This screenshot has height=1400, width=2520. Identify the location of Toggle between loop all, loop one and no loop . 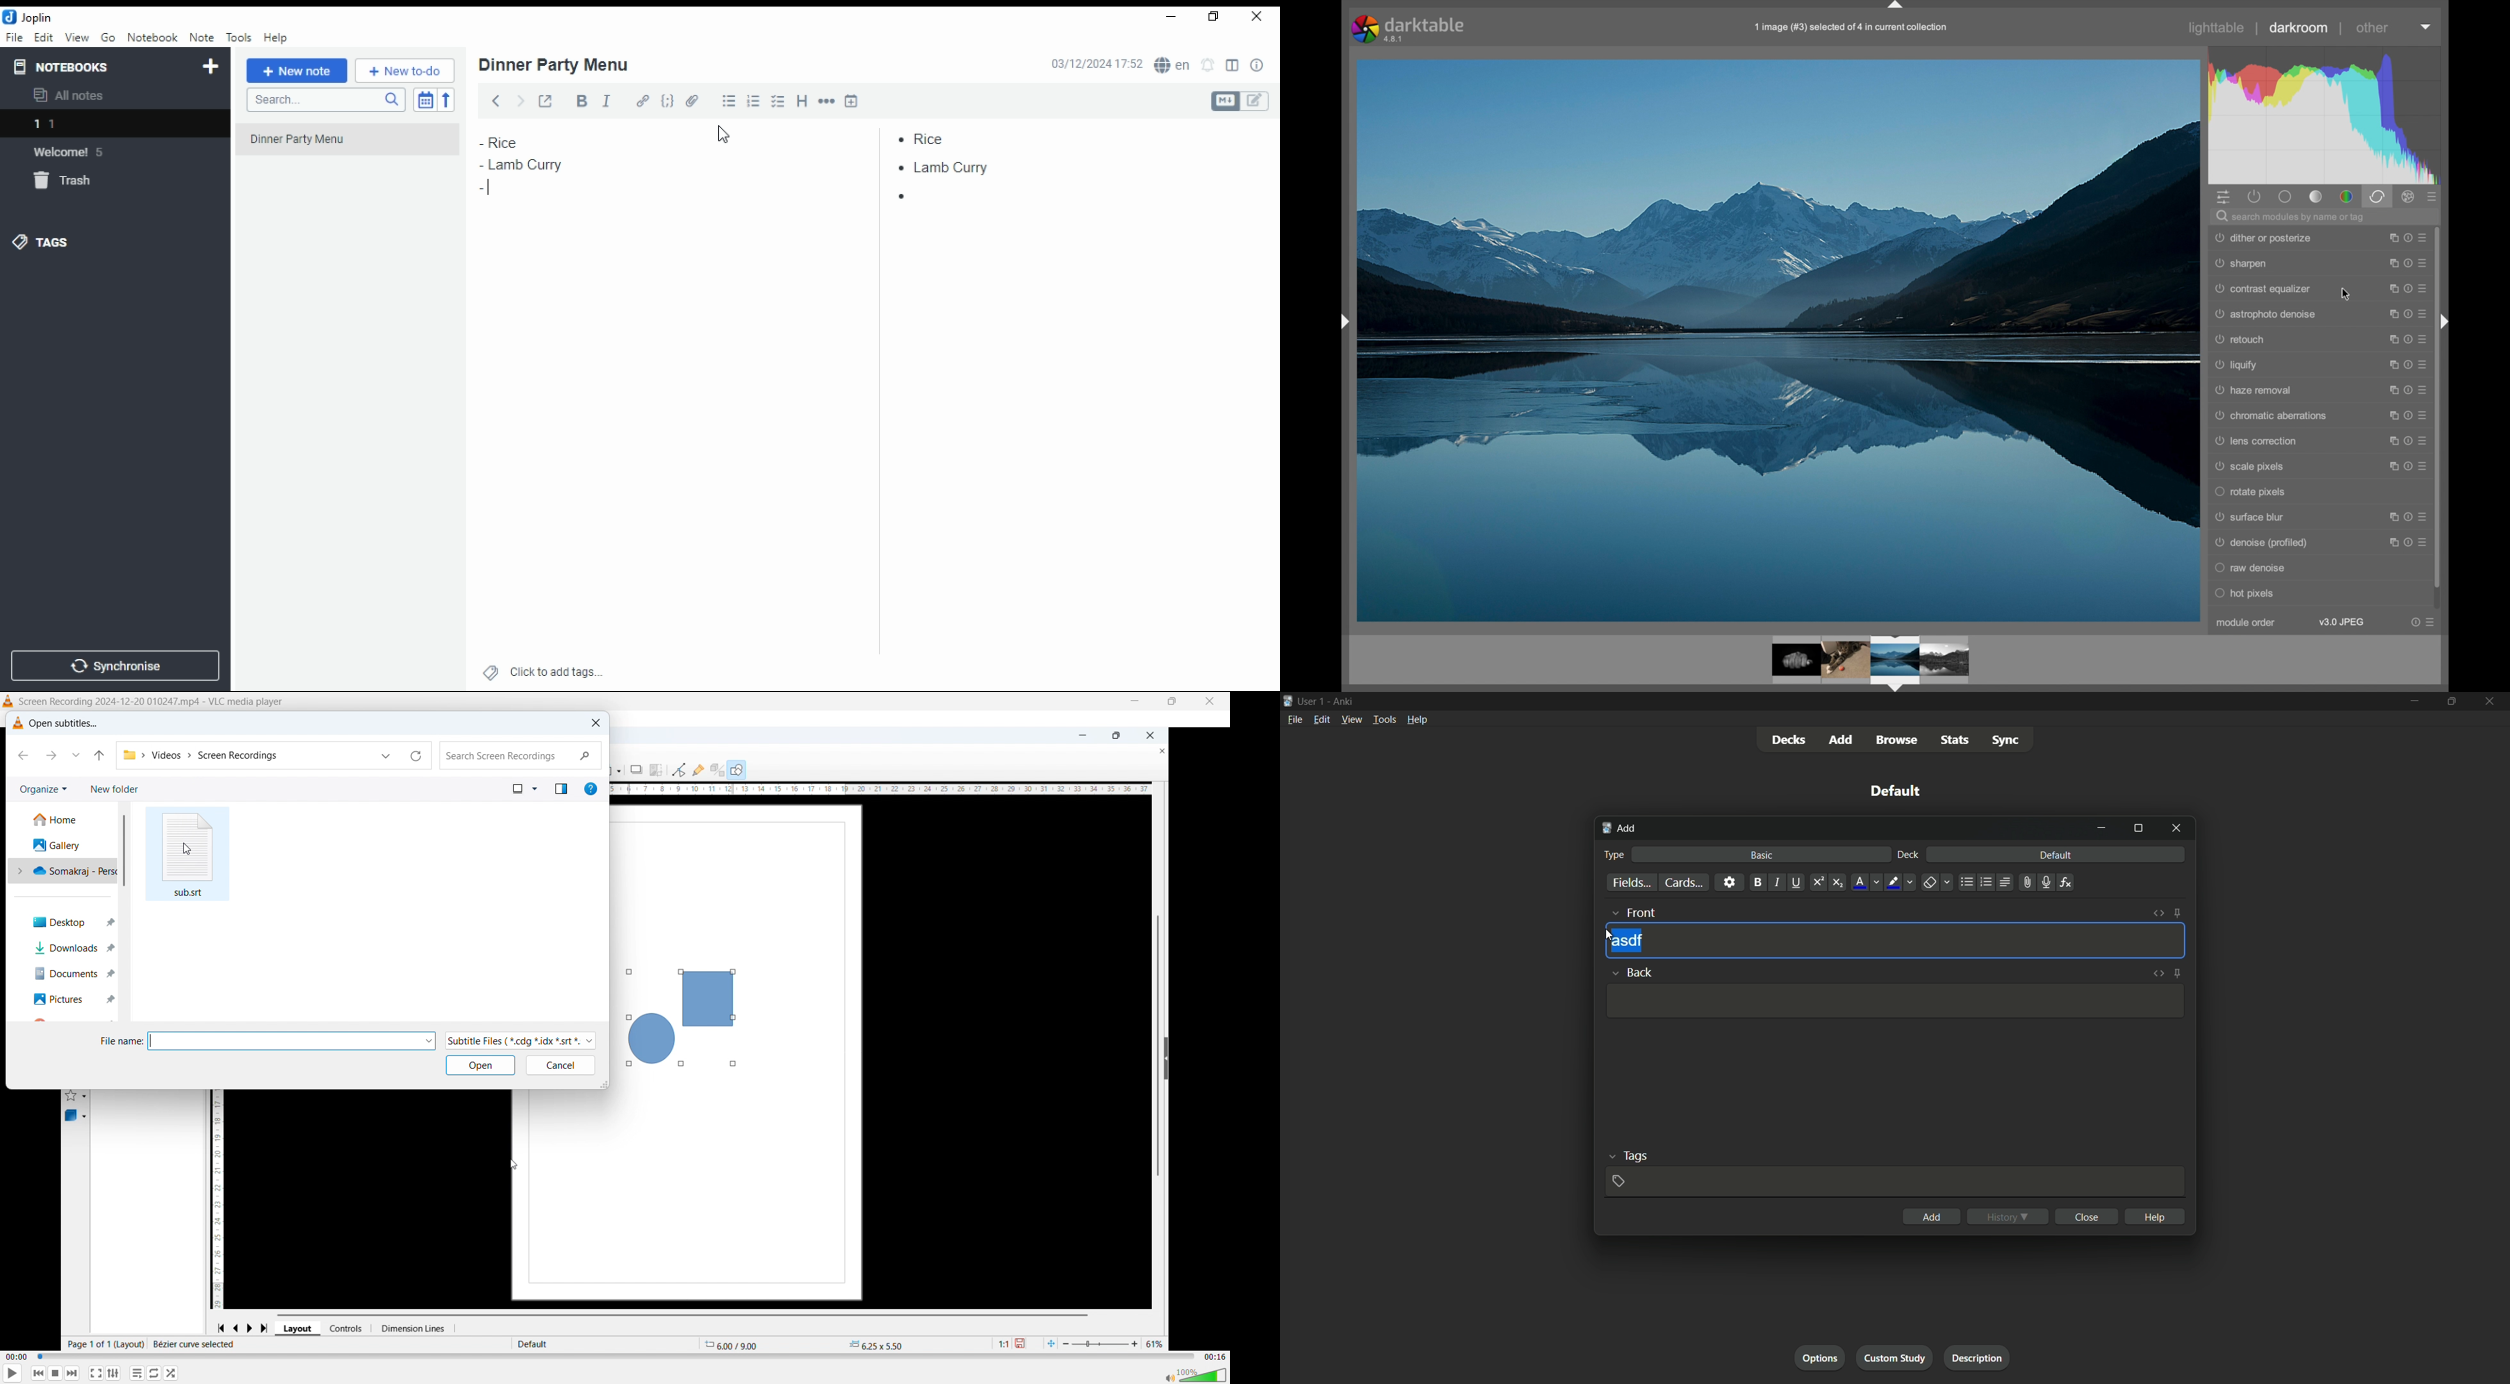
(155, 1373).